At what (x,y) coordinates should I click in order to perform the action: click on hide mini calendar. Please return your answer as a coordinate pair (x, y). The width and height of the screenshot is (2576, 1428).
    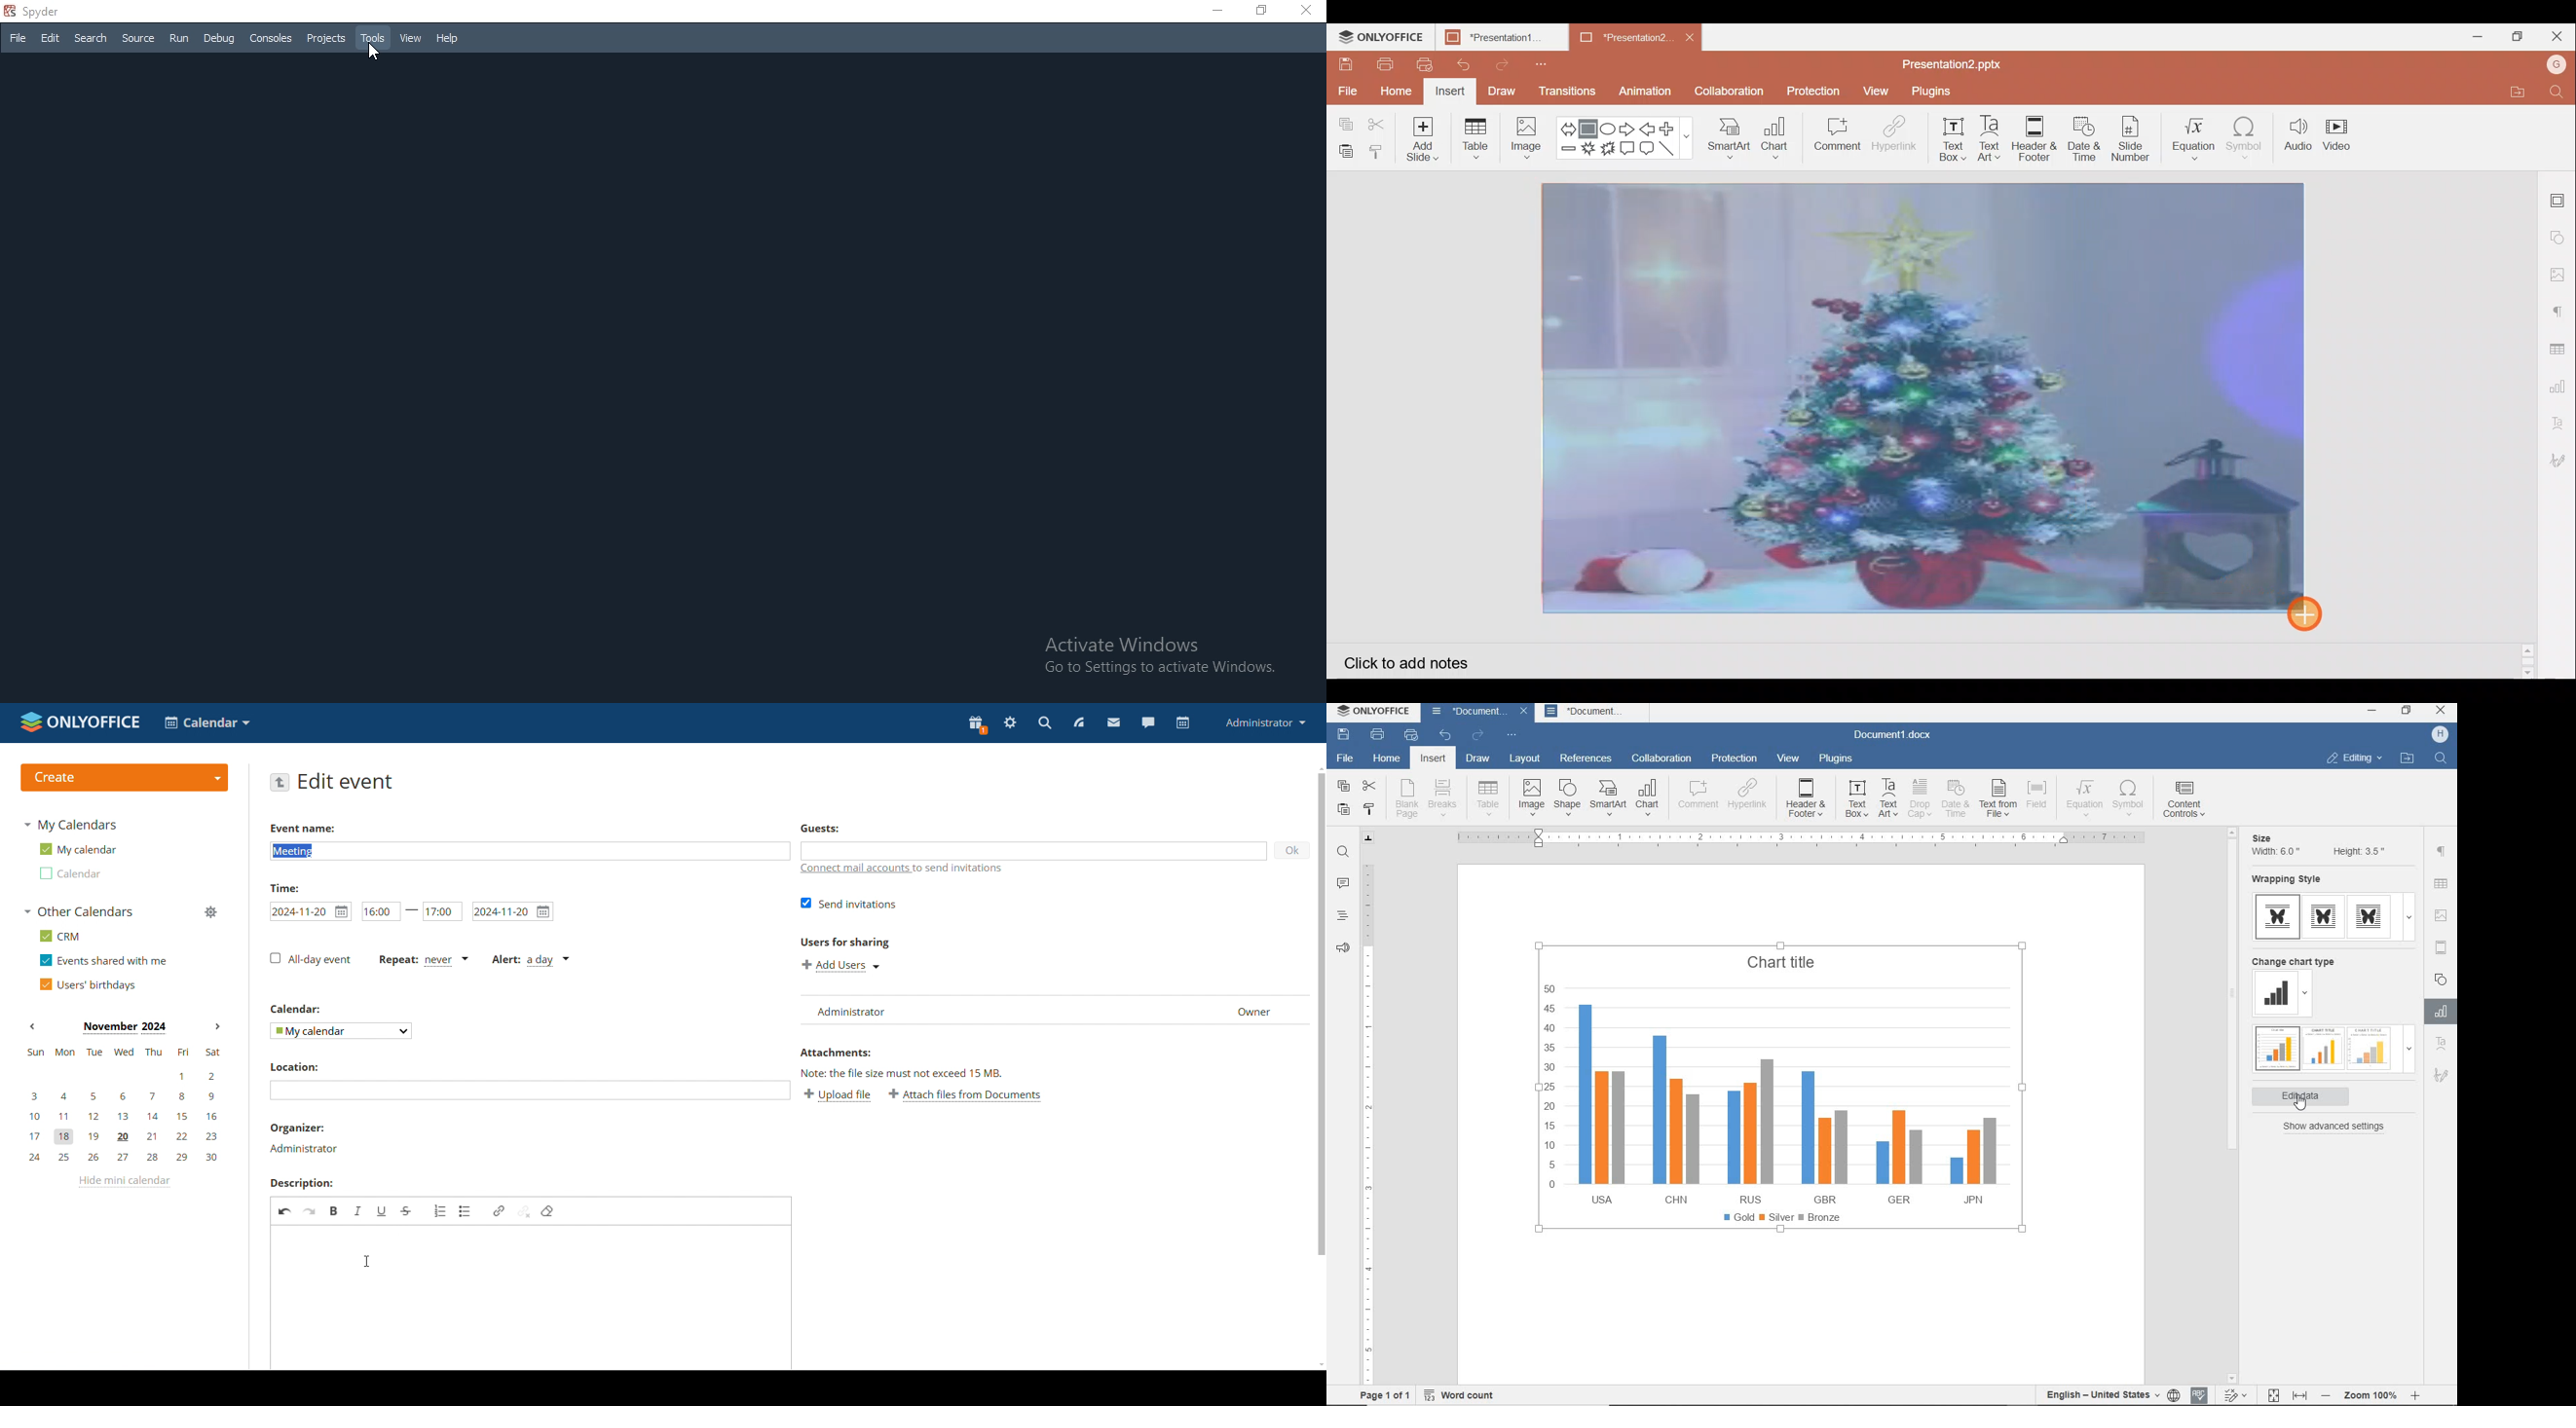
    Looking at the image, I should click on (124, 1182).